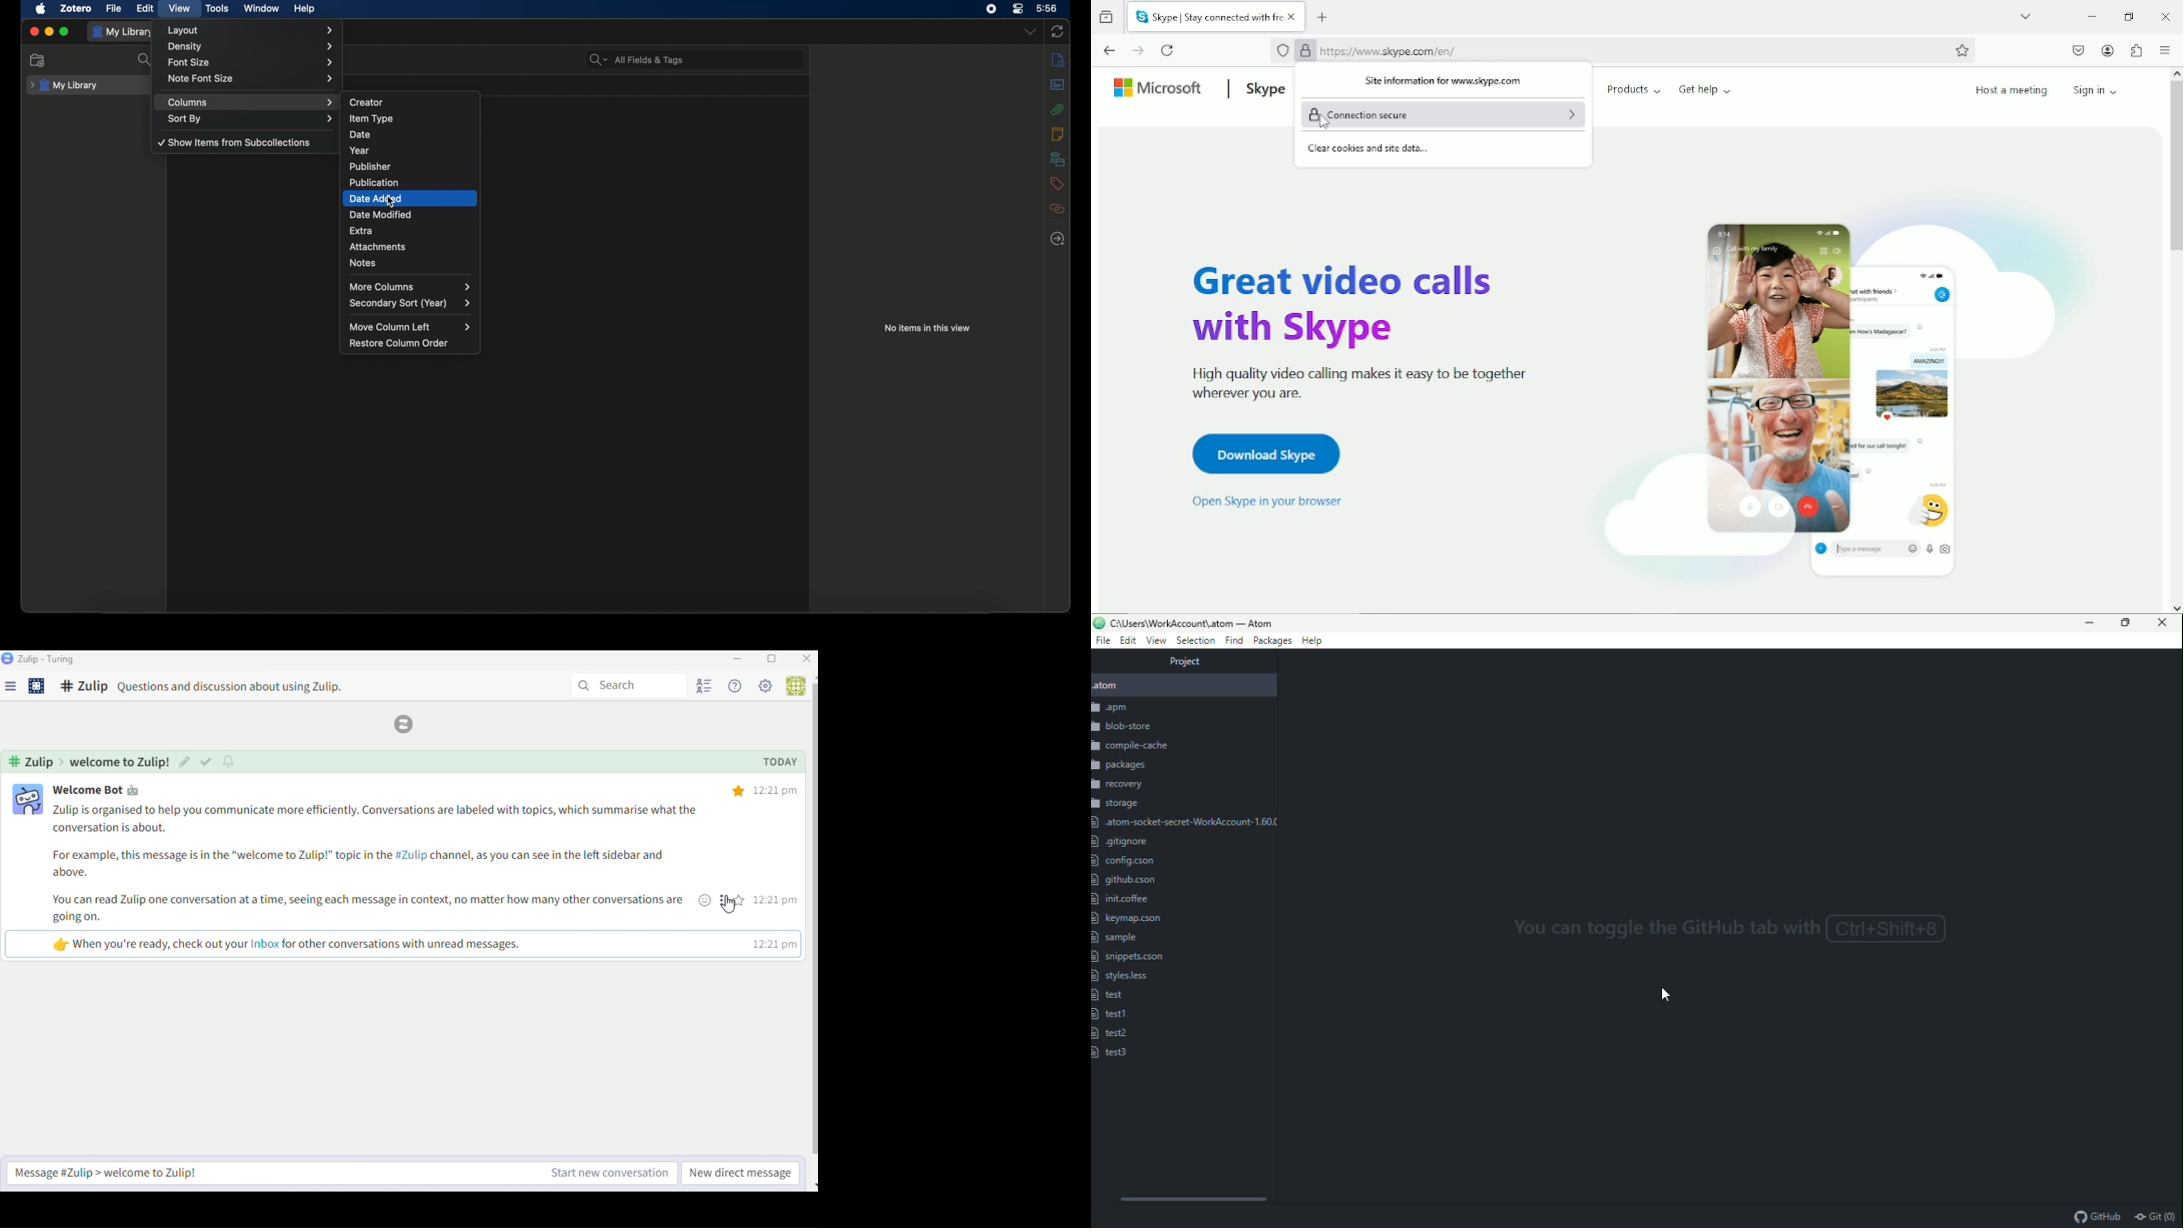 The image size is (2184, 1232). I want to click on no item in this view, so click(927, 327).